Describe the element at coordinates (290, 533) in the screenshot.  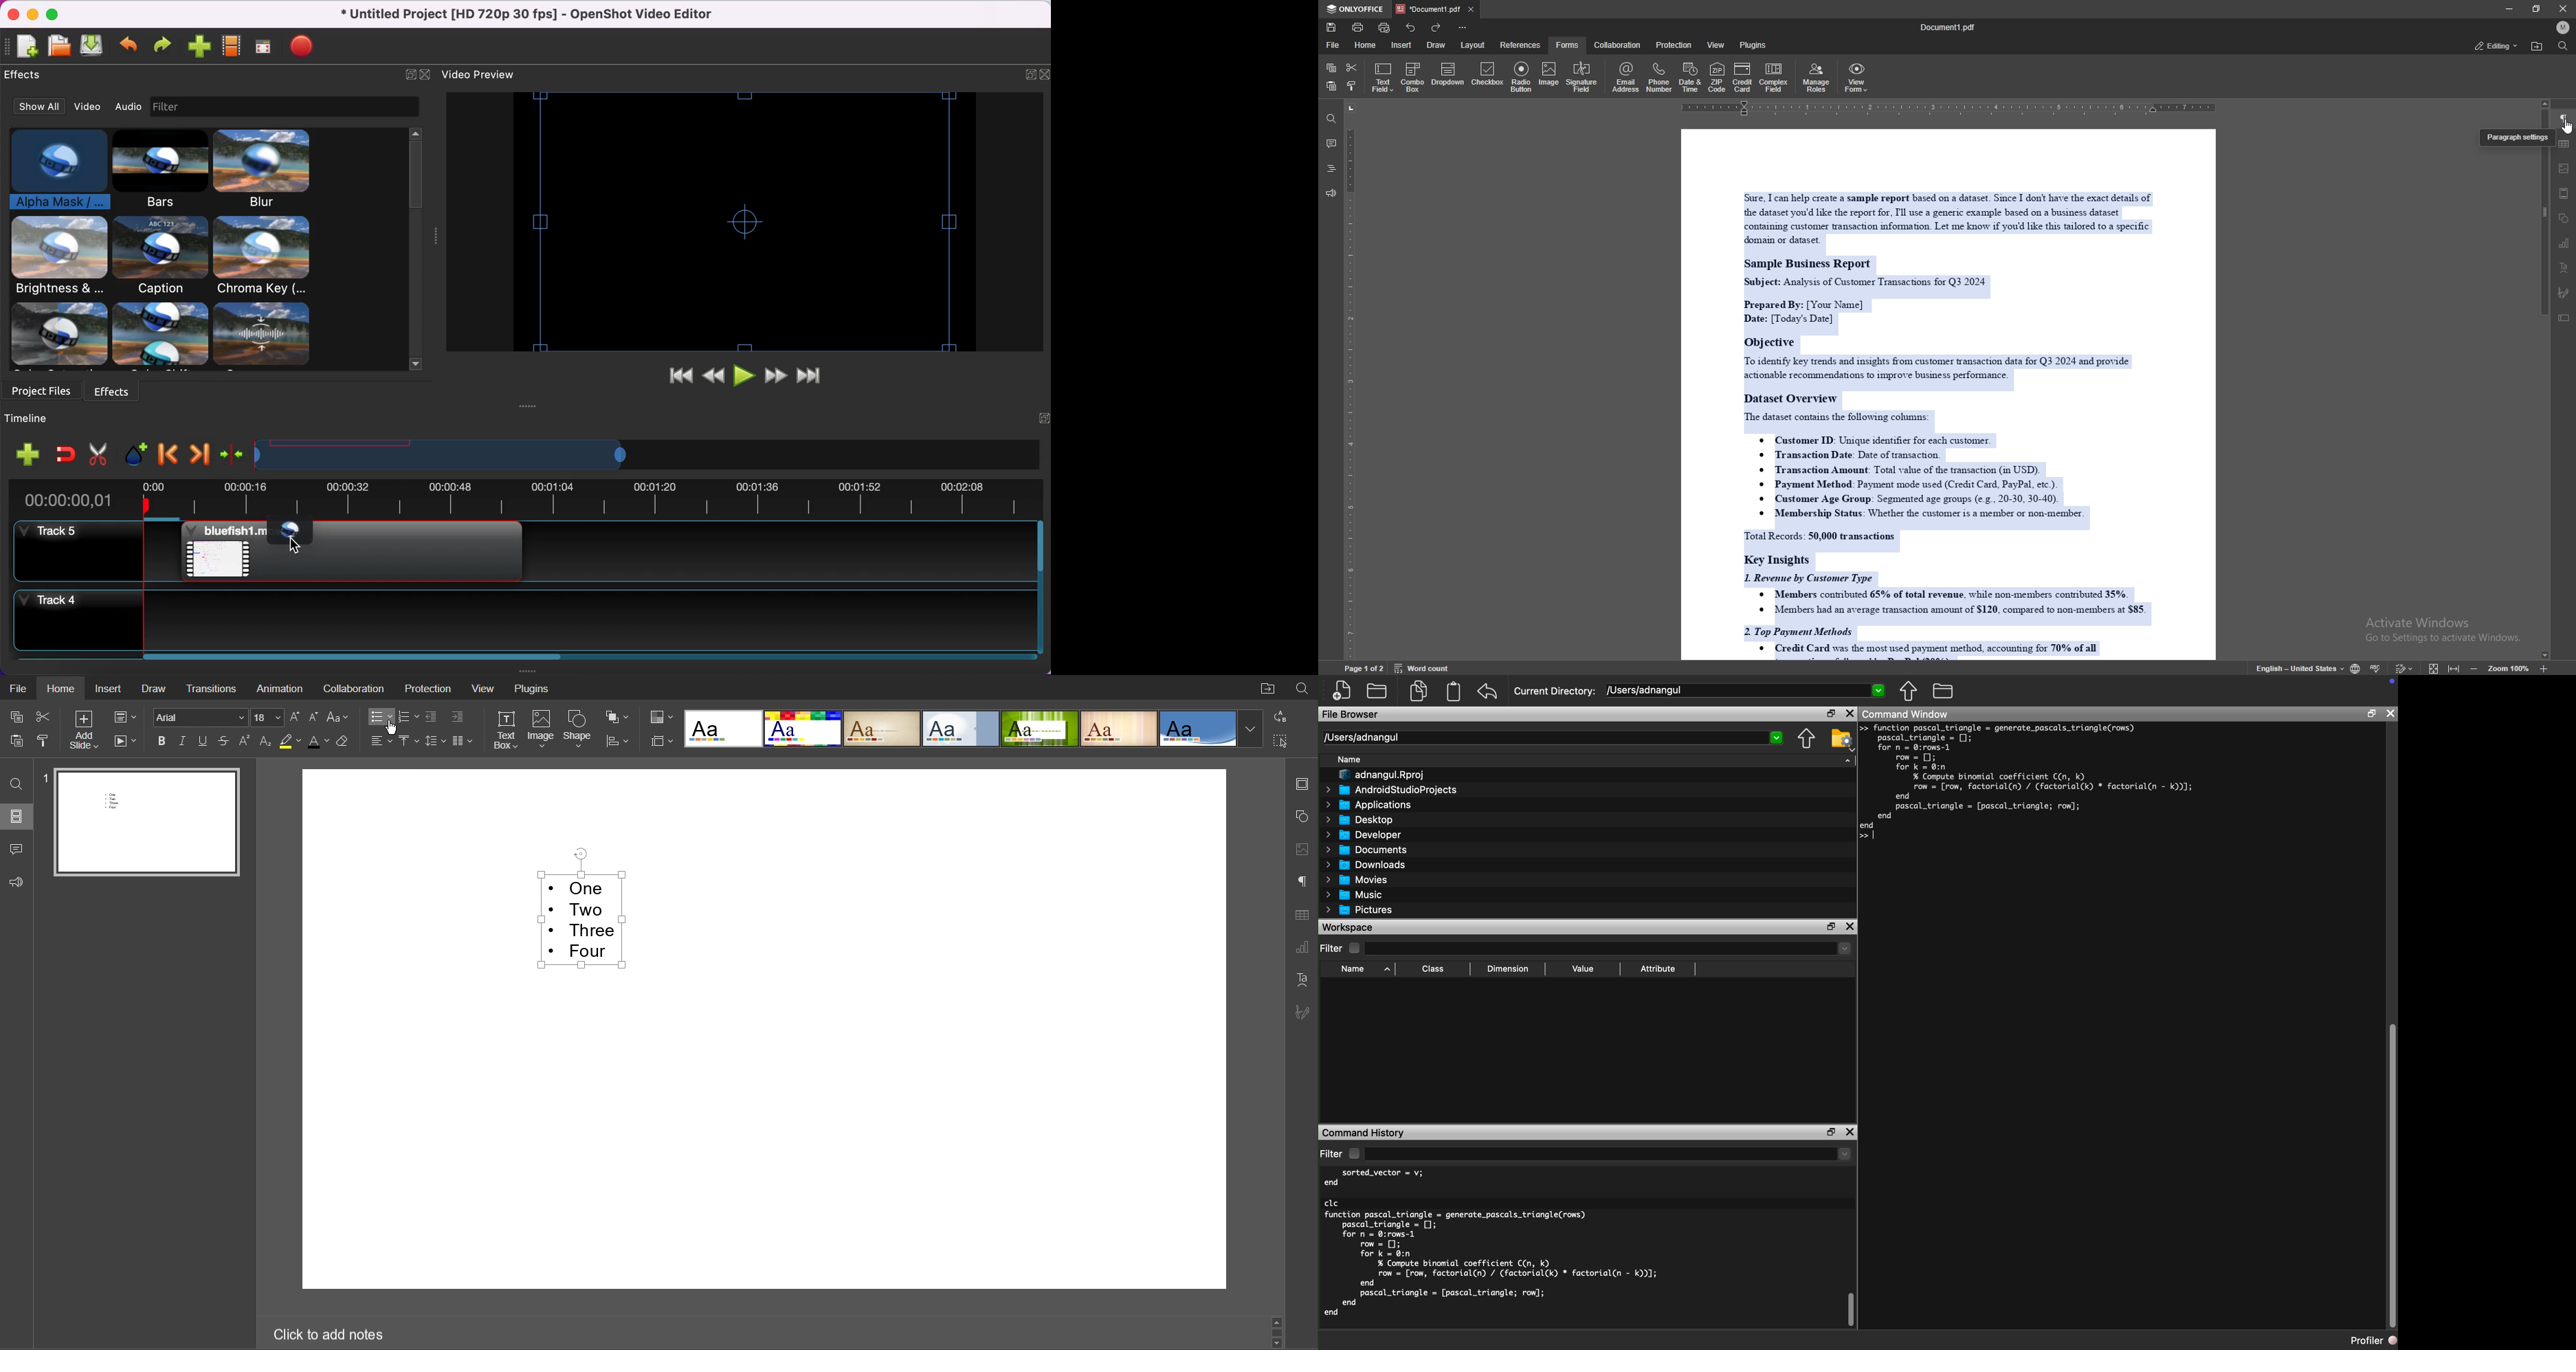
I see `alpha mask` at that location.